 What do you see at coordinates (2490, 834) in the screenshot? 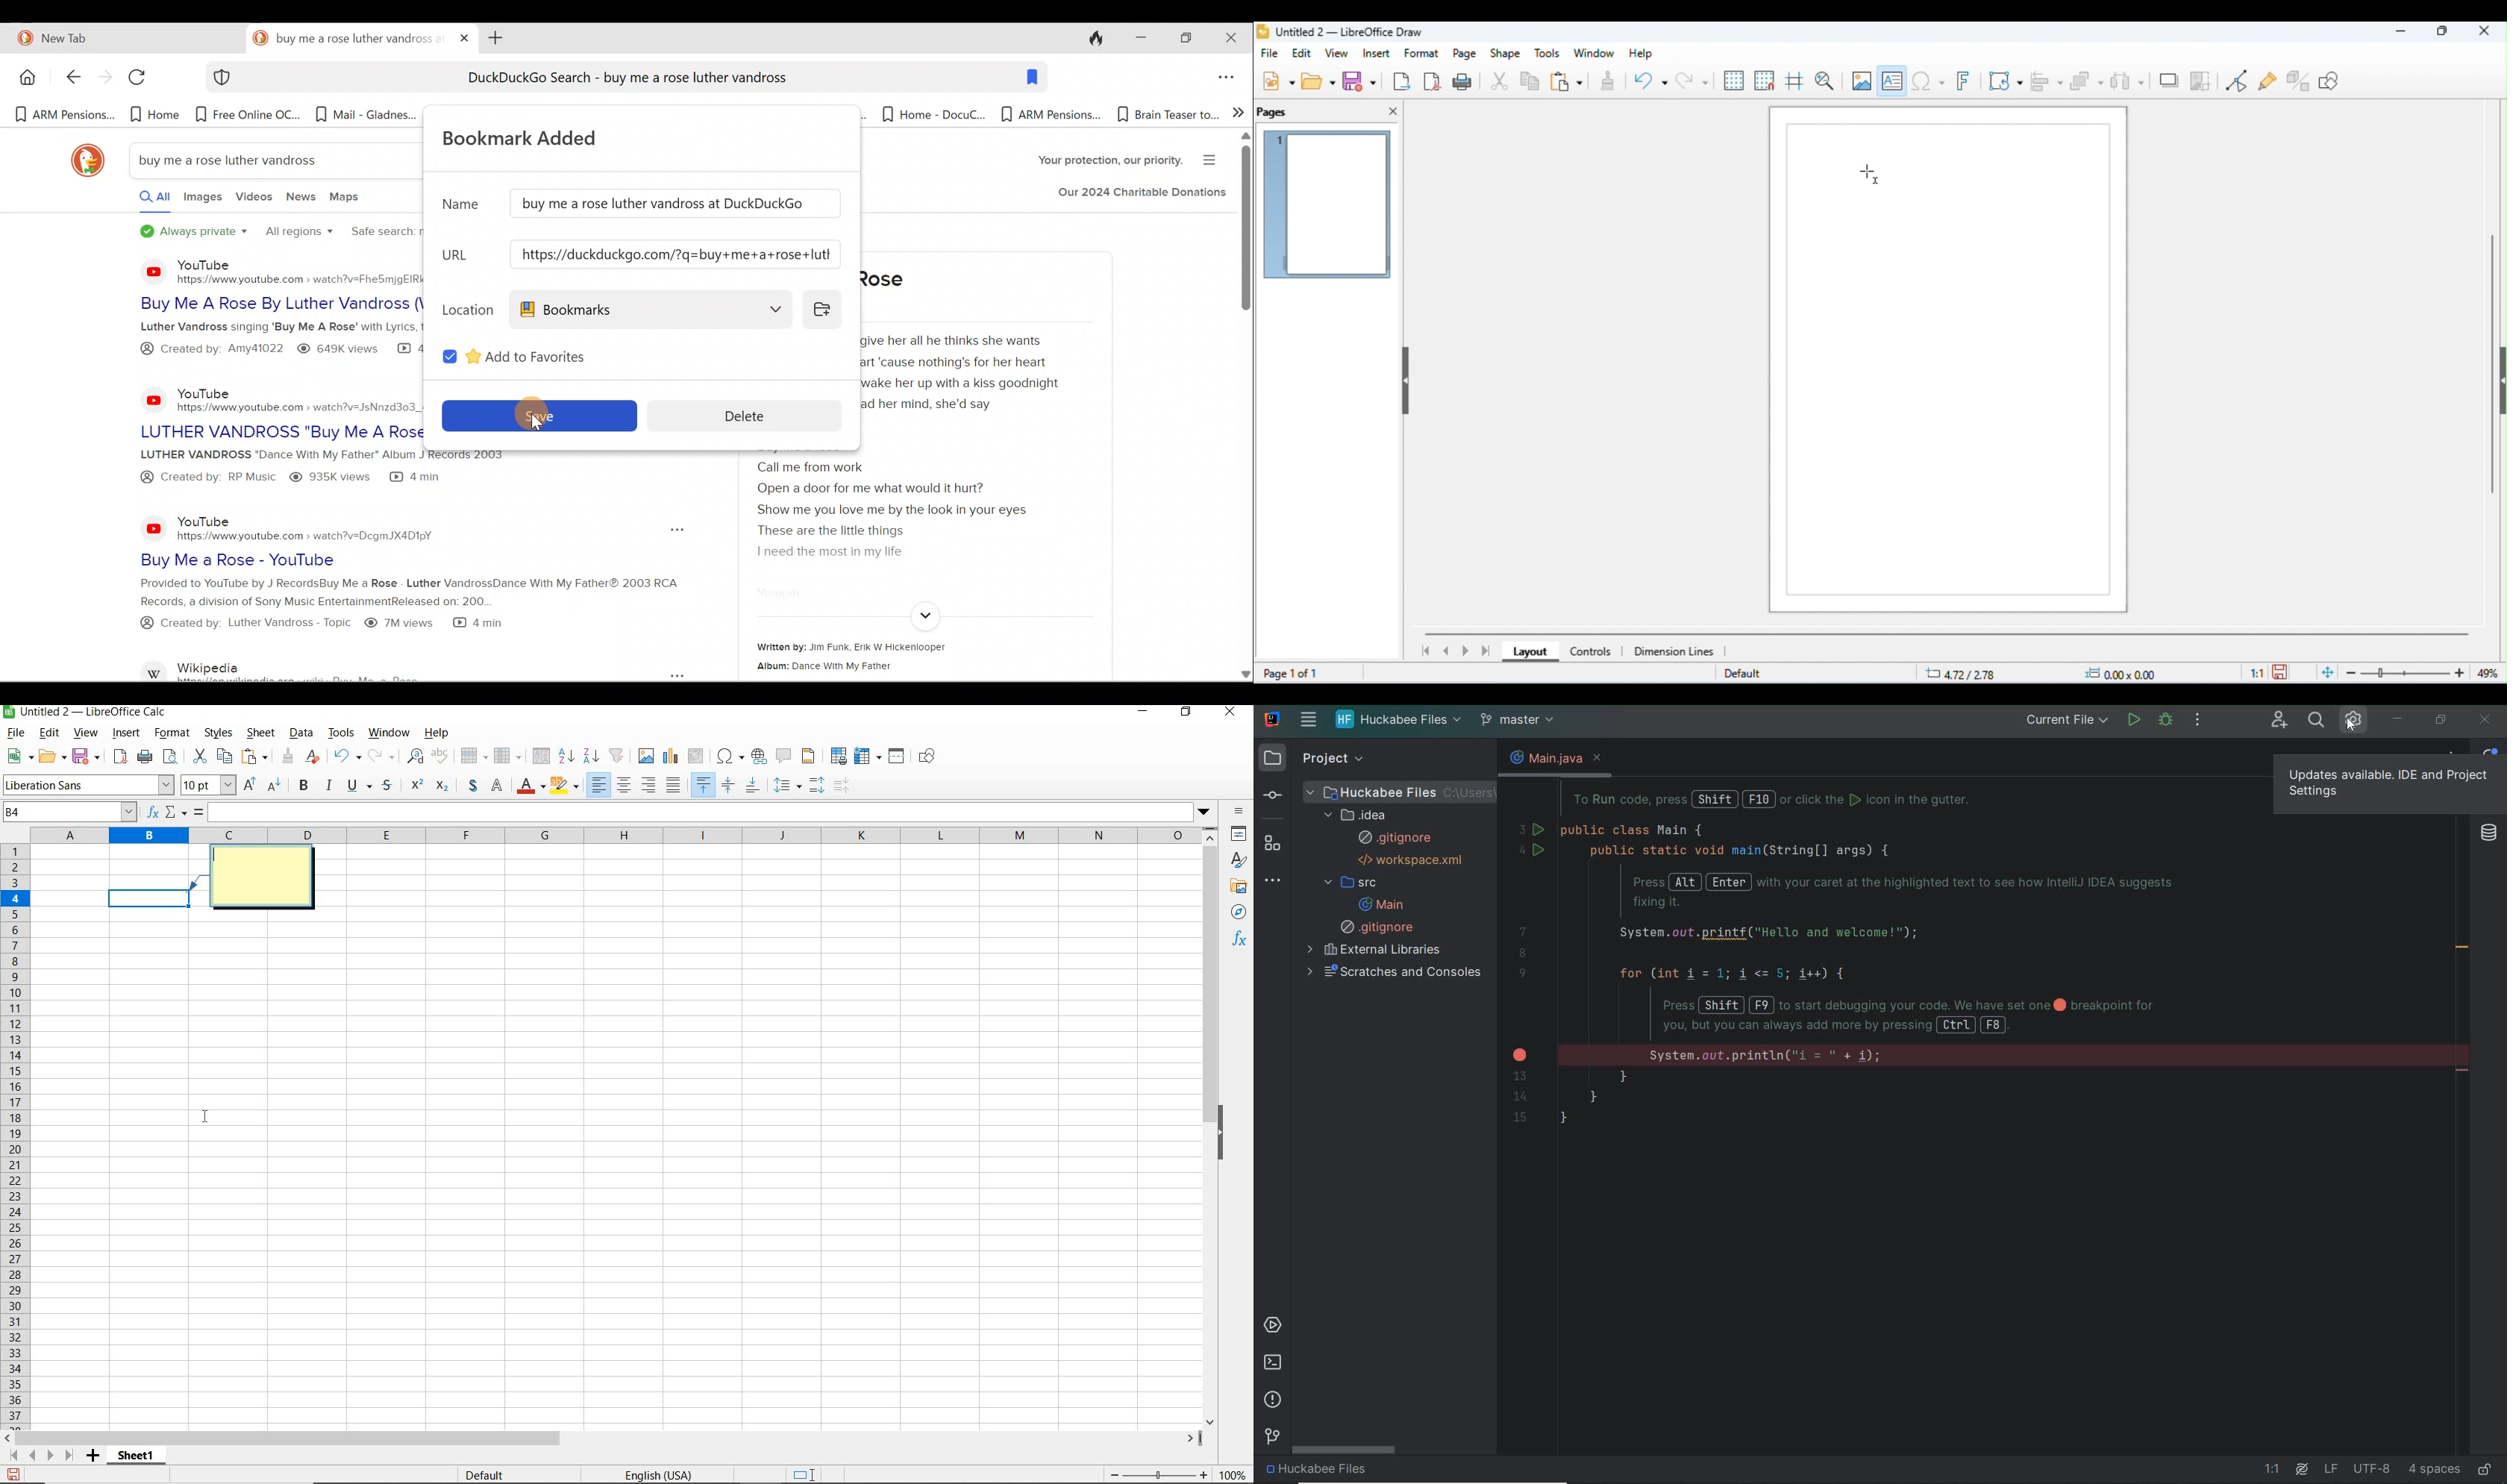
I see `database` at bounding box center [2490, 834].